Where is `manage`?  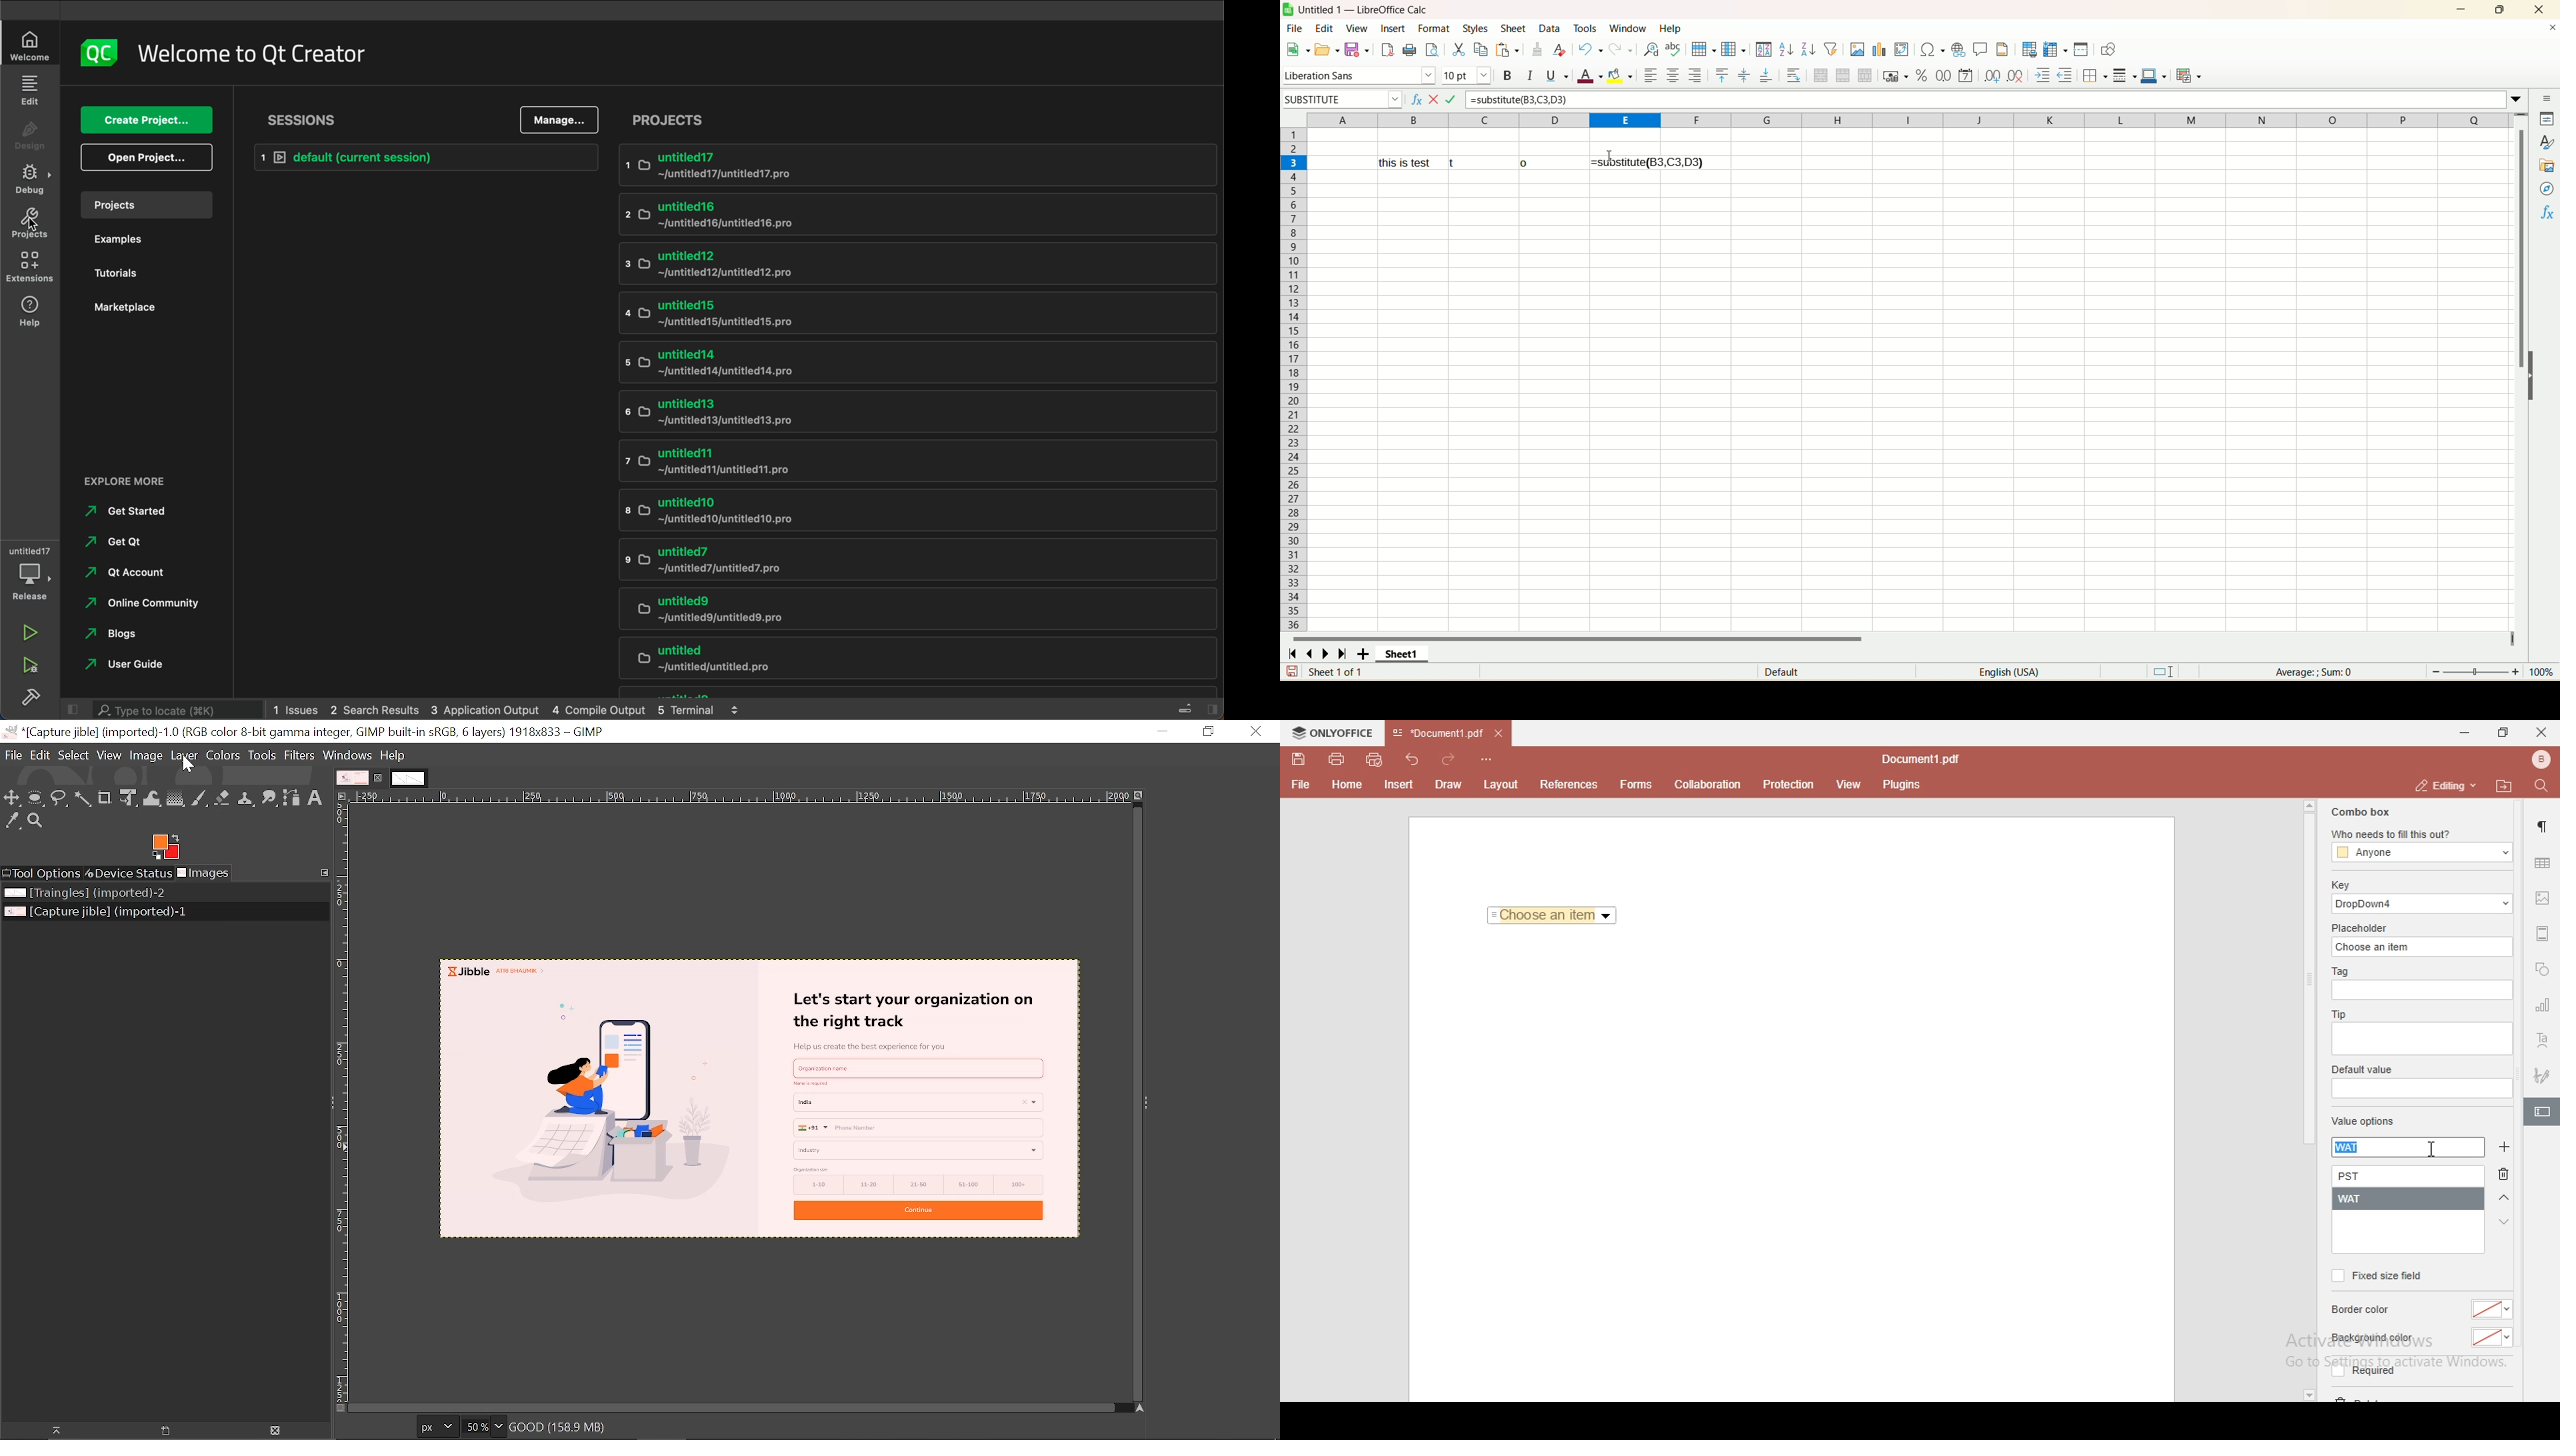
manage is located at coordinates (559, 121).